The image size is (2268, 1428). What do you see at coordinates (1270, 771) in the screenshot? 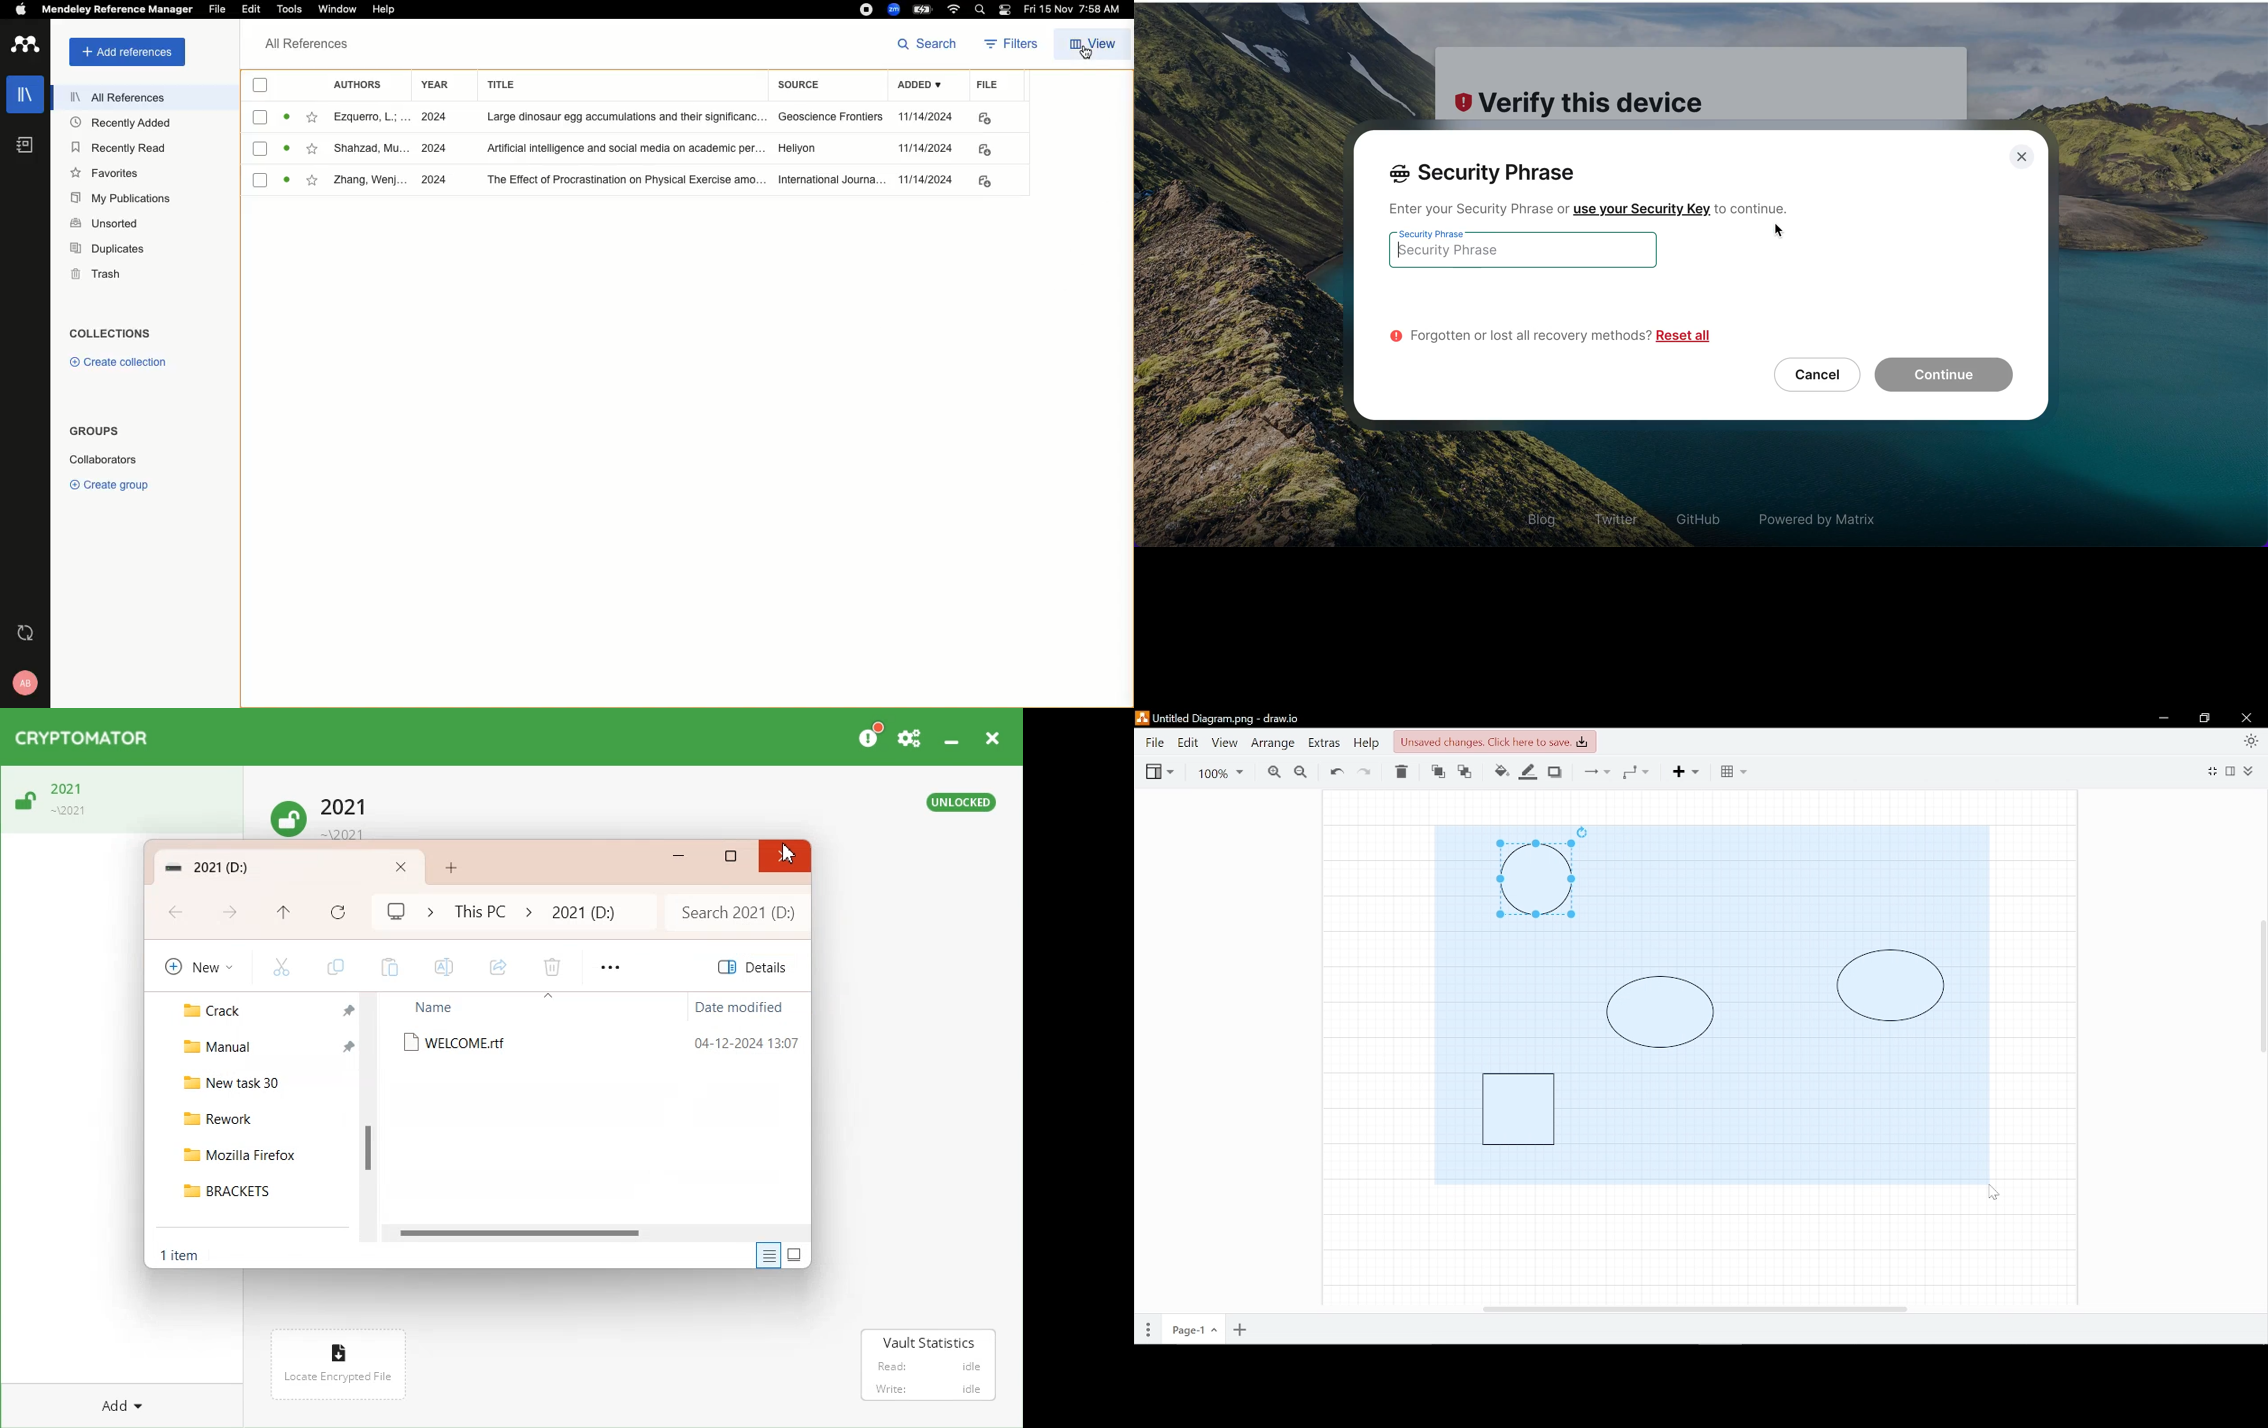
I see `Zoom in` at bounding box center [1270, 771].